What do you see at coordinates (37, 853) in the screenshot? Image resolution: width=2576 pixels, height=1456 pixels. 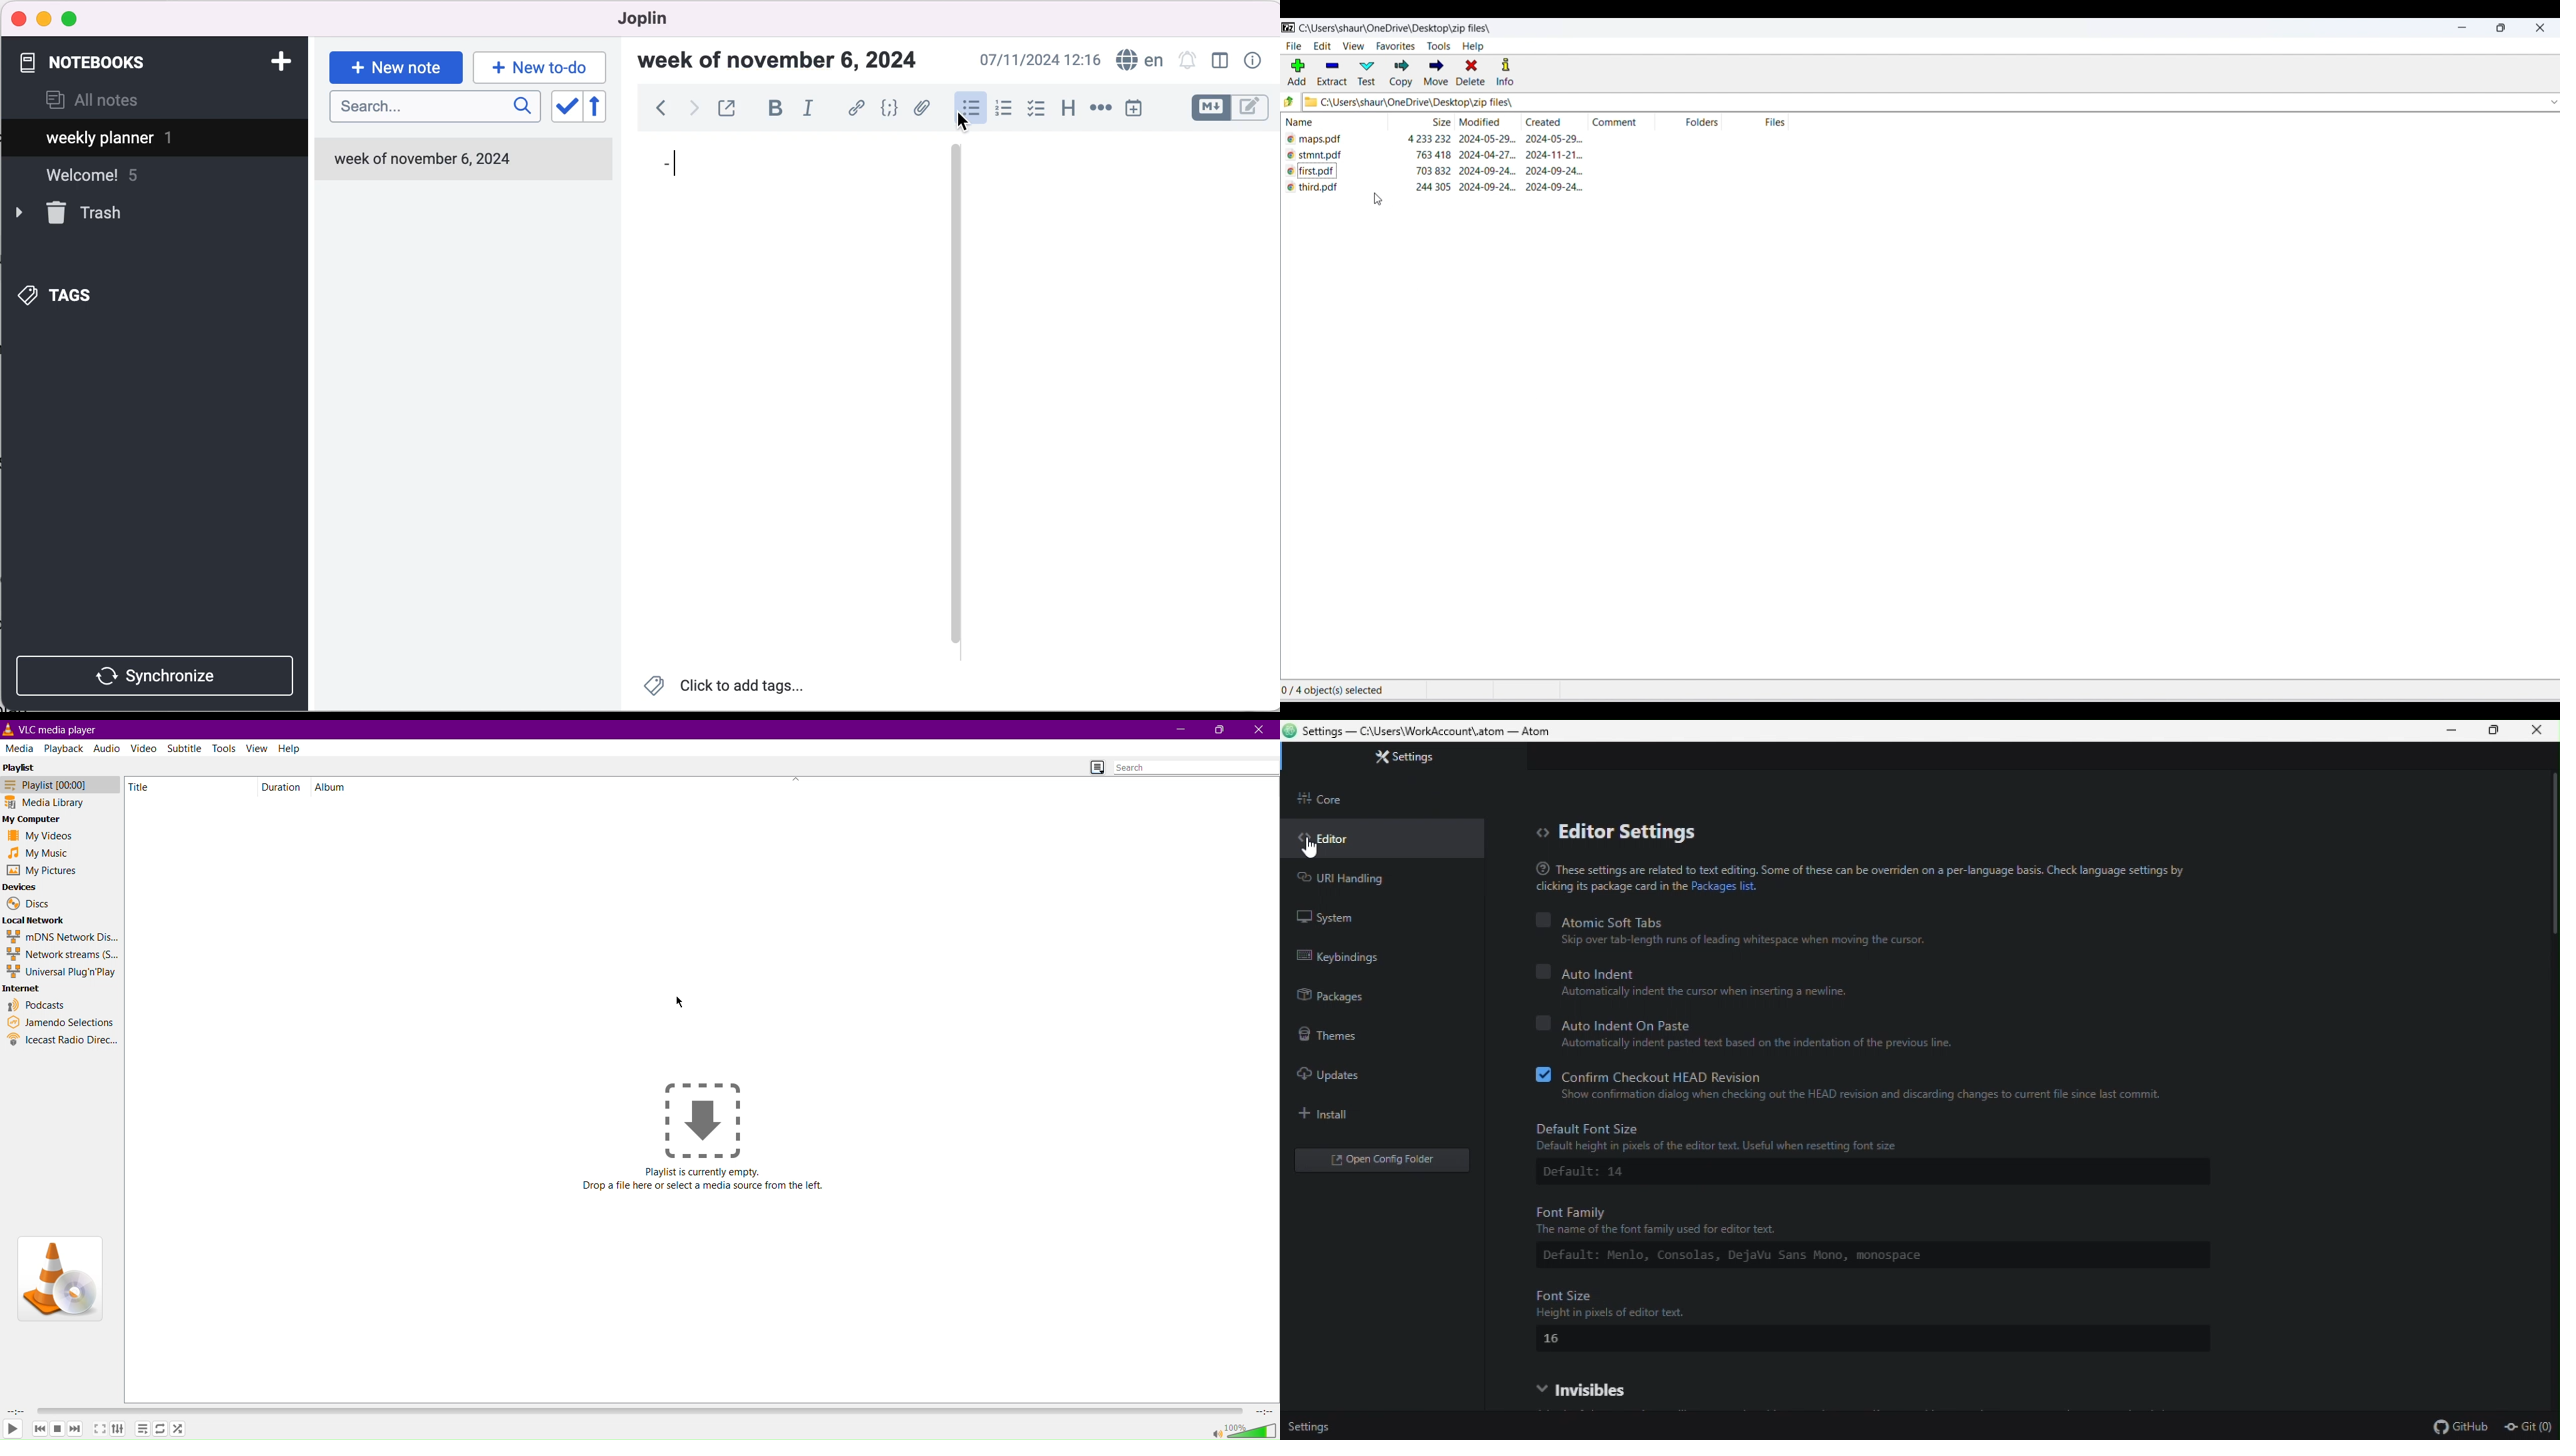 I see `My Music` at bounding box center [37, 853].